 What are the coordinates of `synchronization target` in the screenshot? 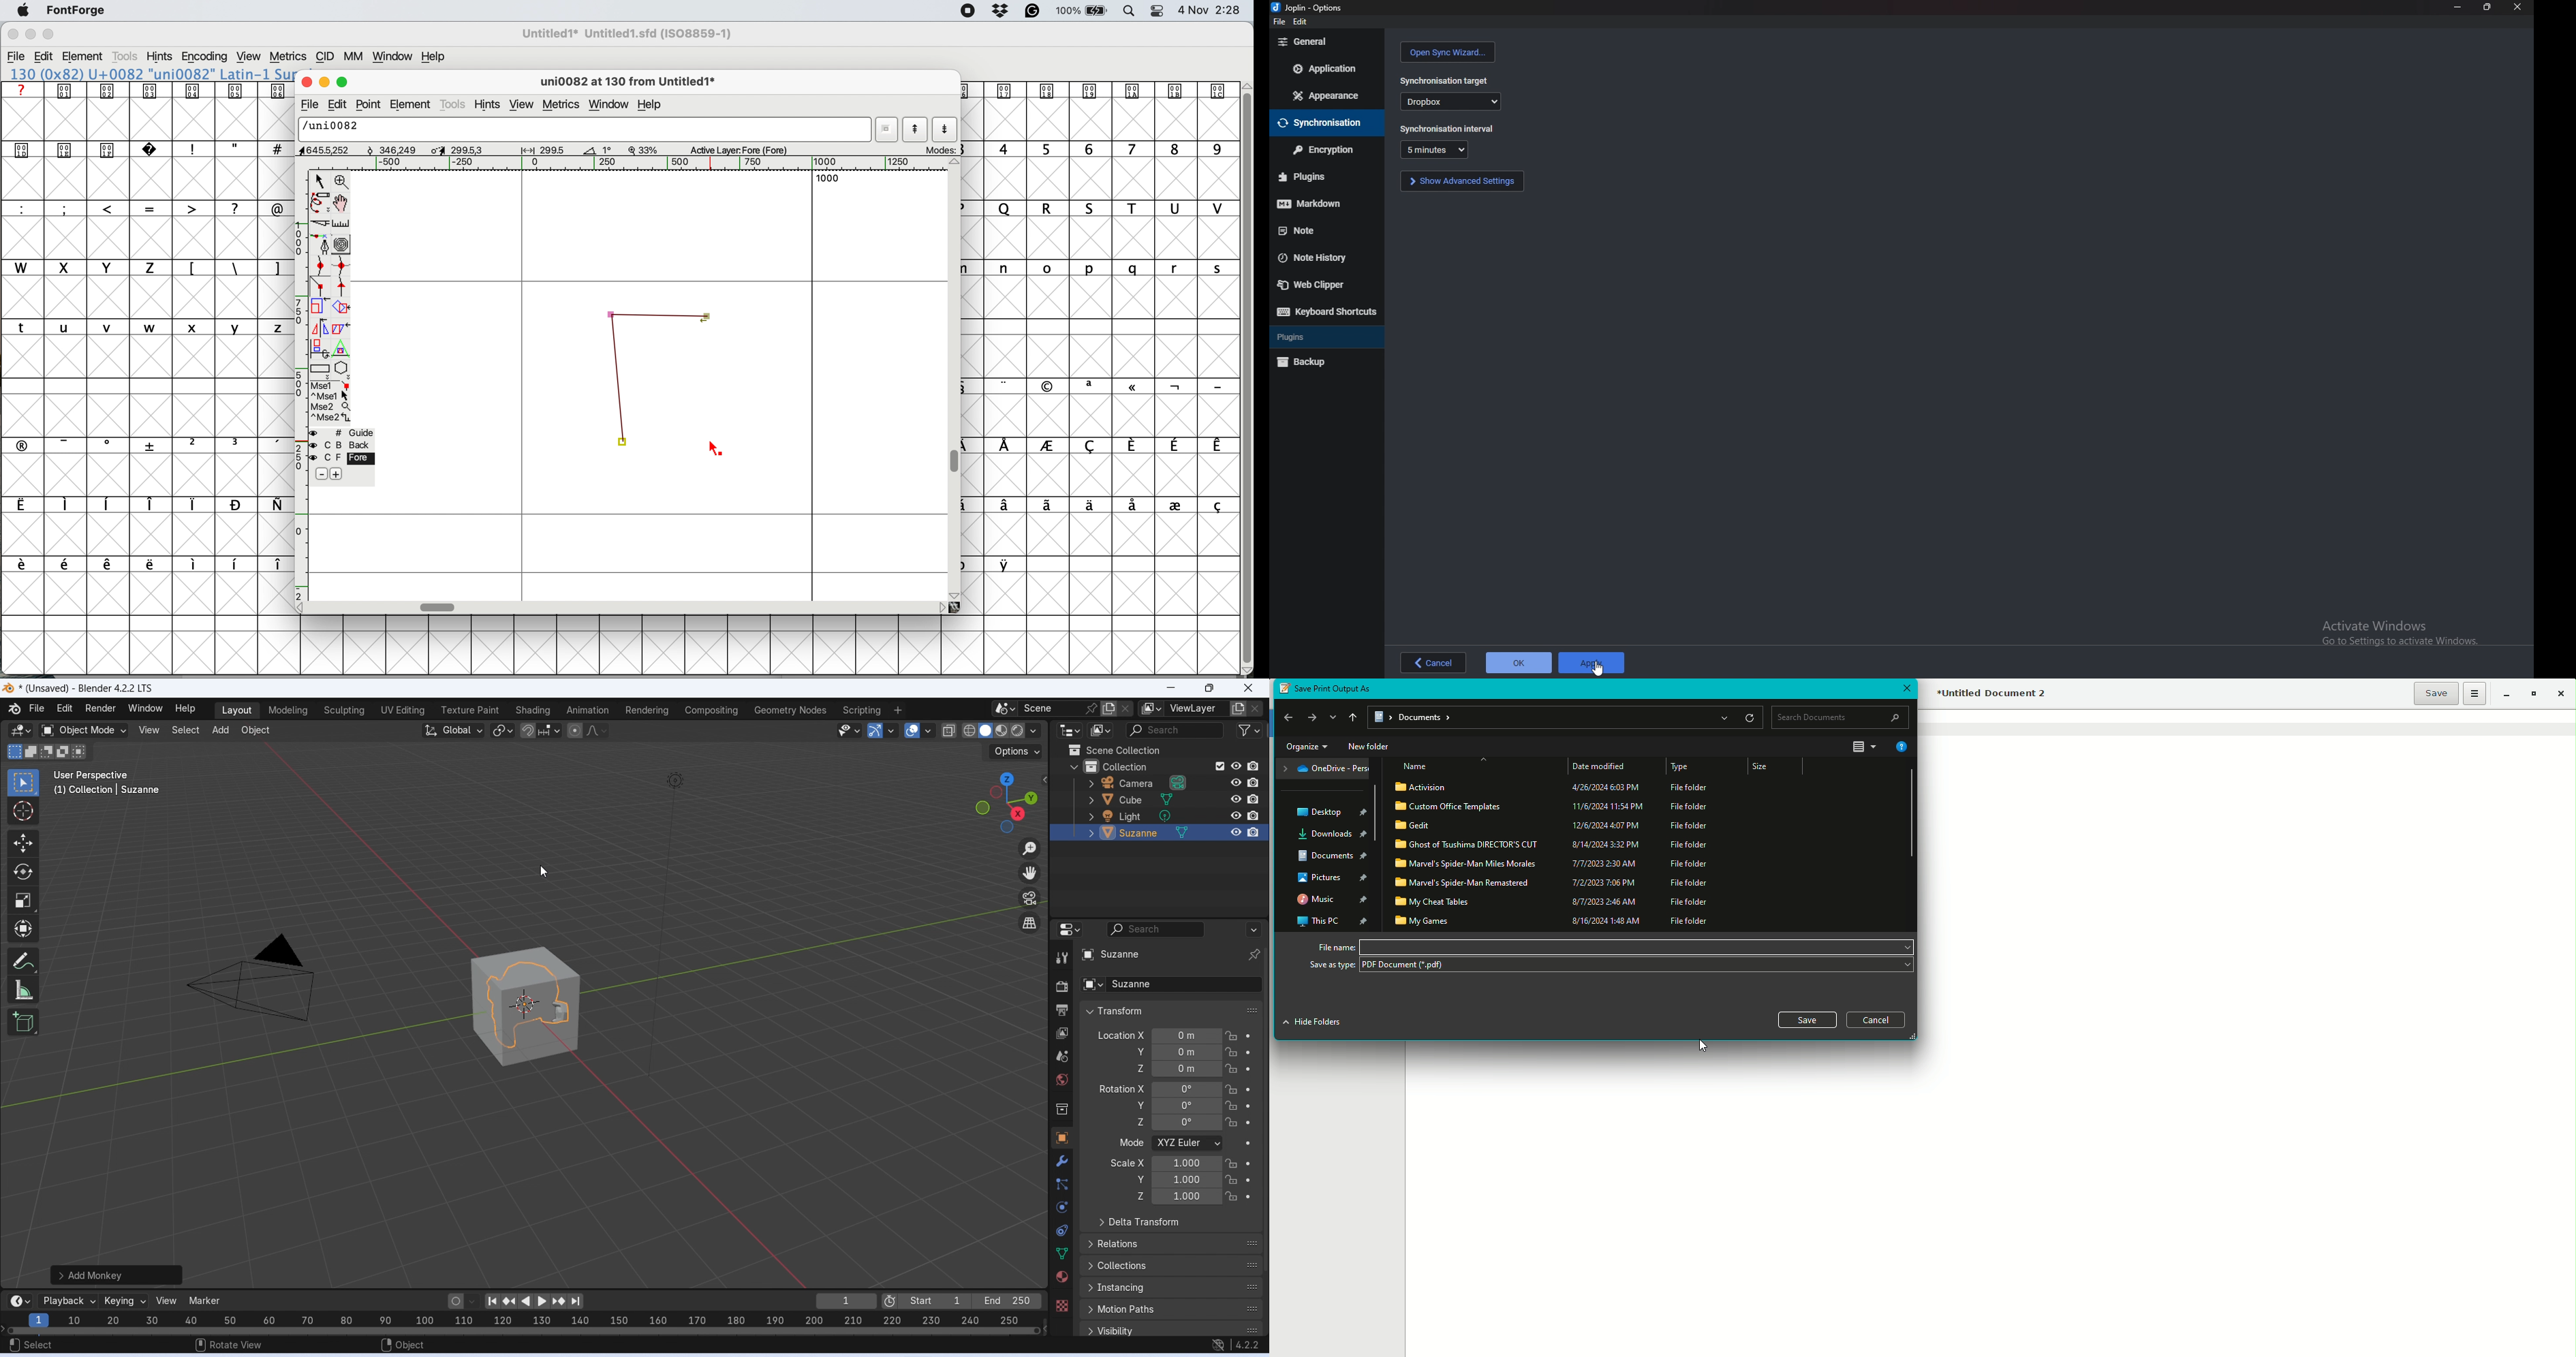 It's located at (1446, 80).